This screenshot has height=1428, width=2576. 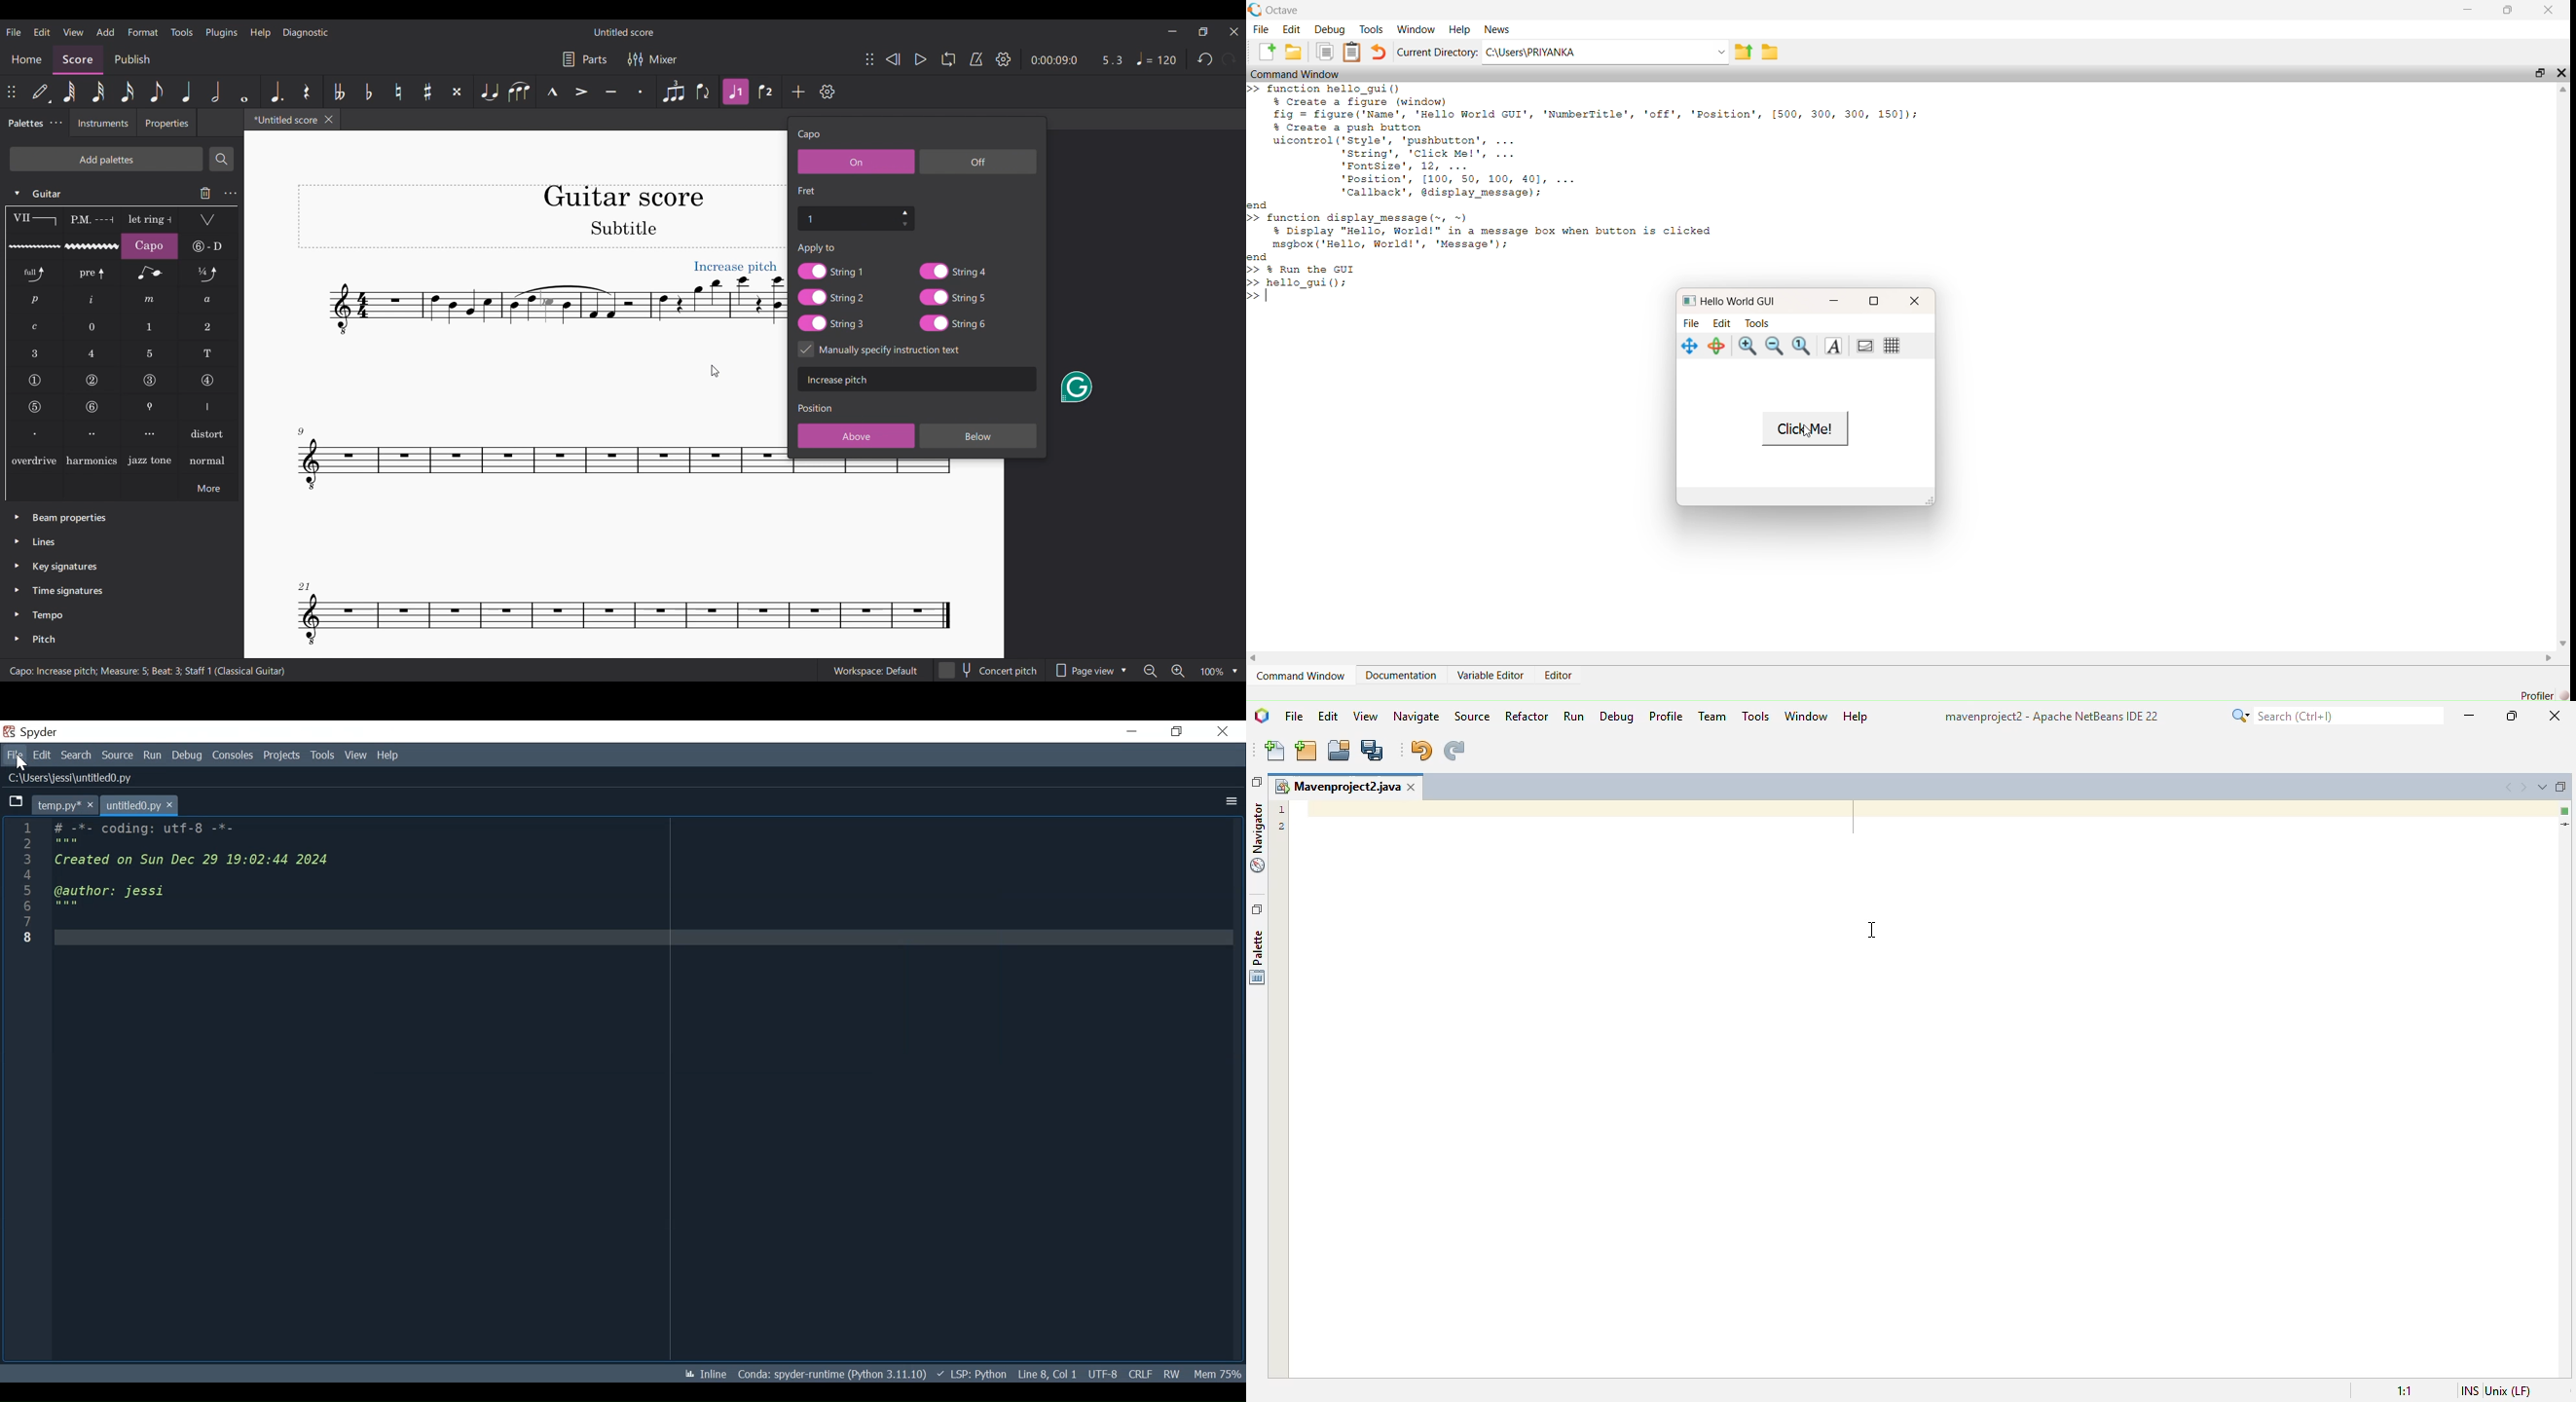 I want to click on Show in smaller tab, so click(x=1203, y=32).